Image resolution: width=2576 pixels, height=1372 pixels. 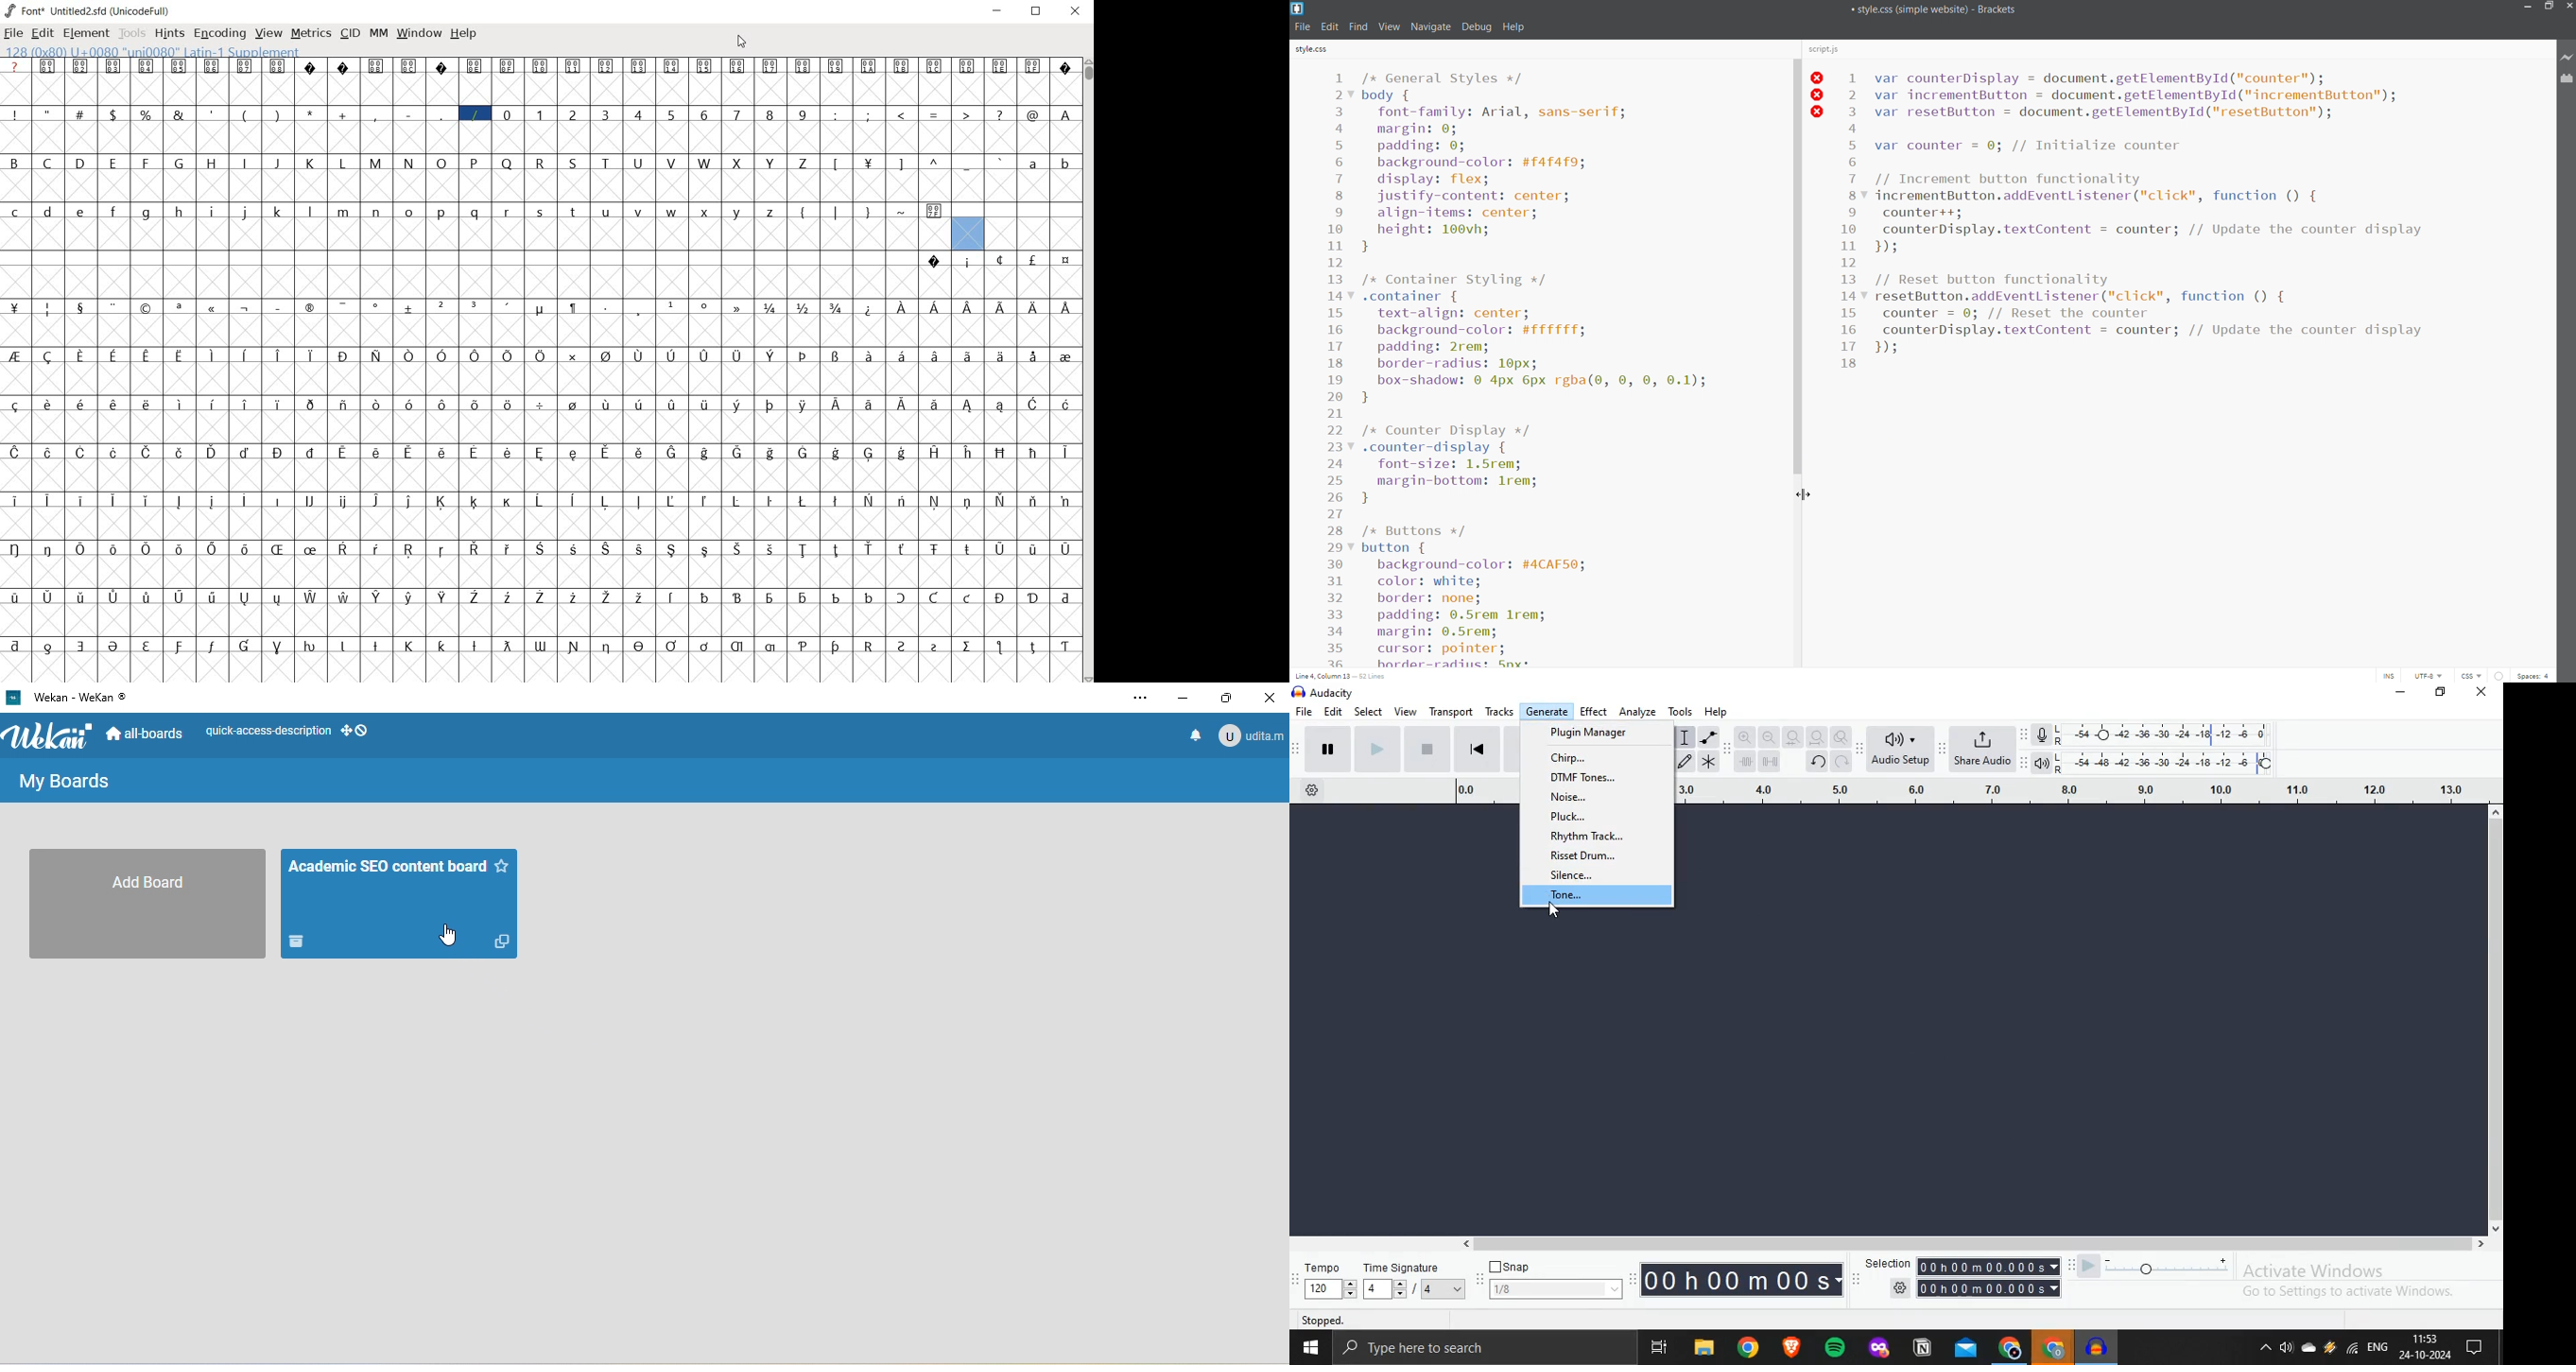 I want to click on Date and time, so click(x=2427, y=1348).